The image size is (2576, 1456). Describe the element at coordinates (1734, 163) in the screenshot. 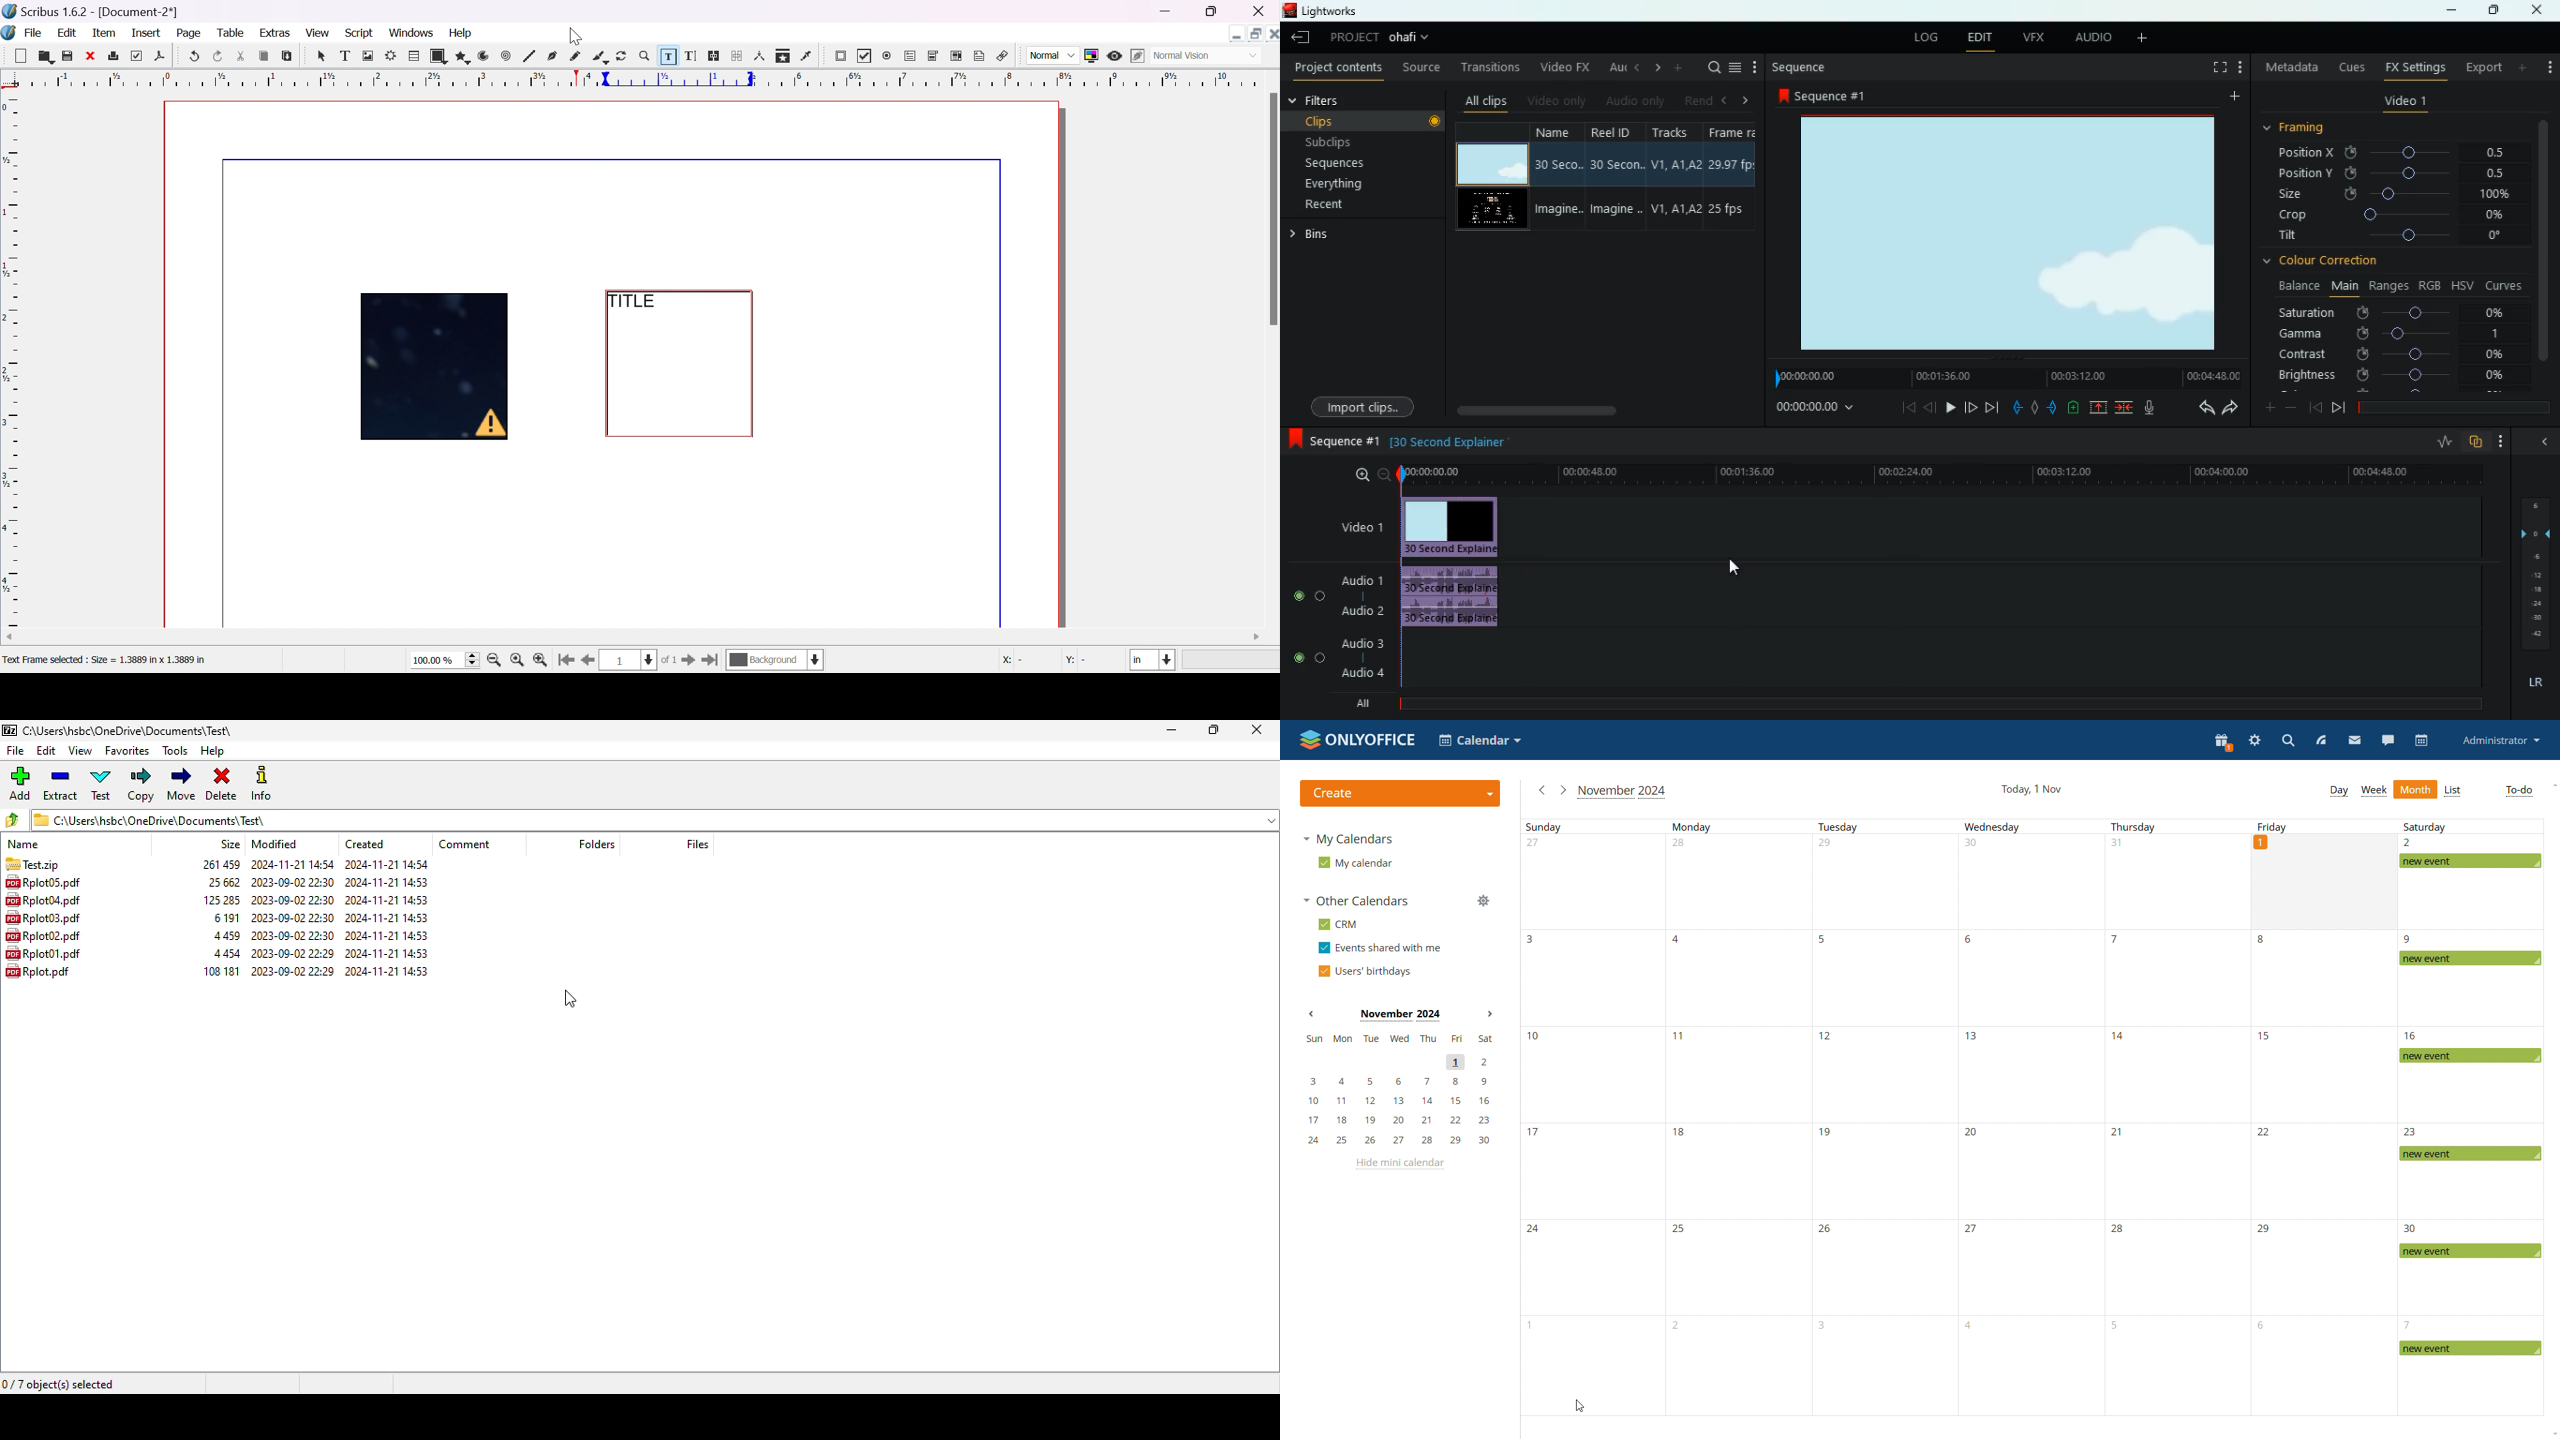

I see `29.97 fbs` at that location.